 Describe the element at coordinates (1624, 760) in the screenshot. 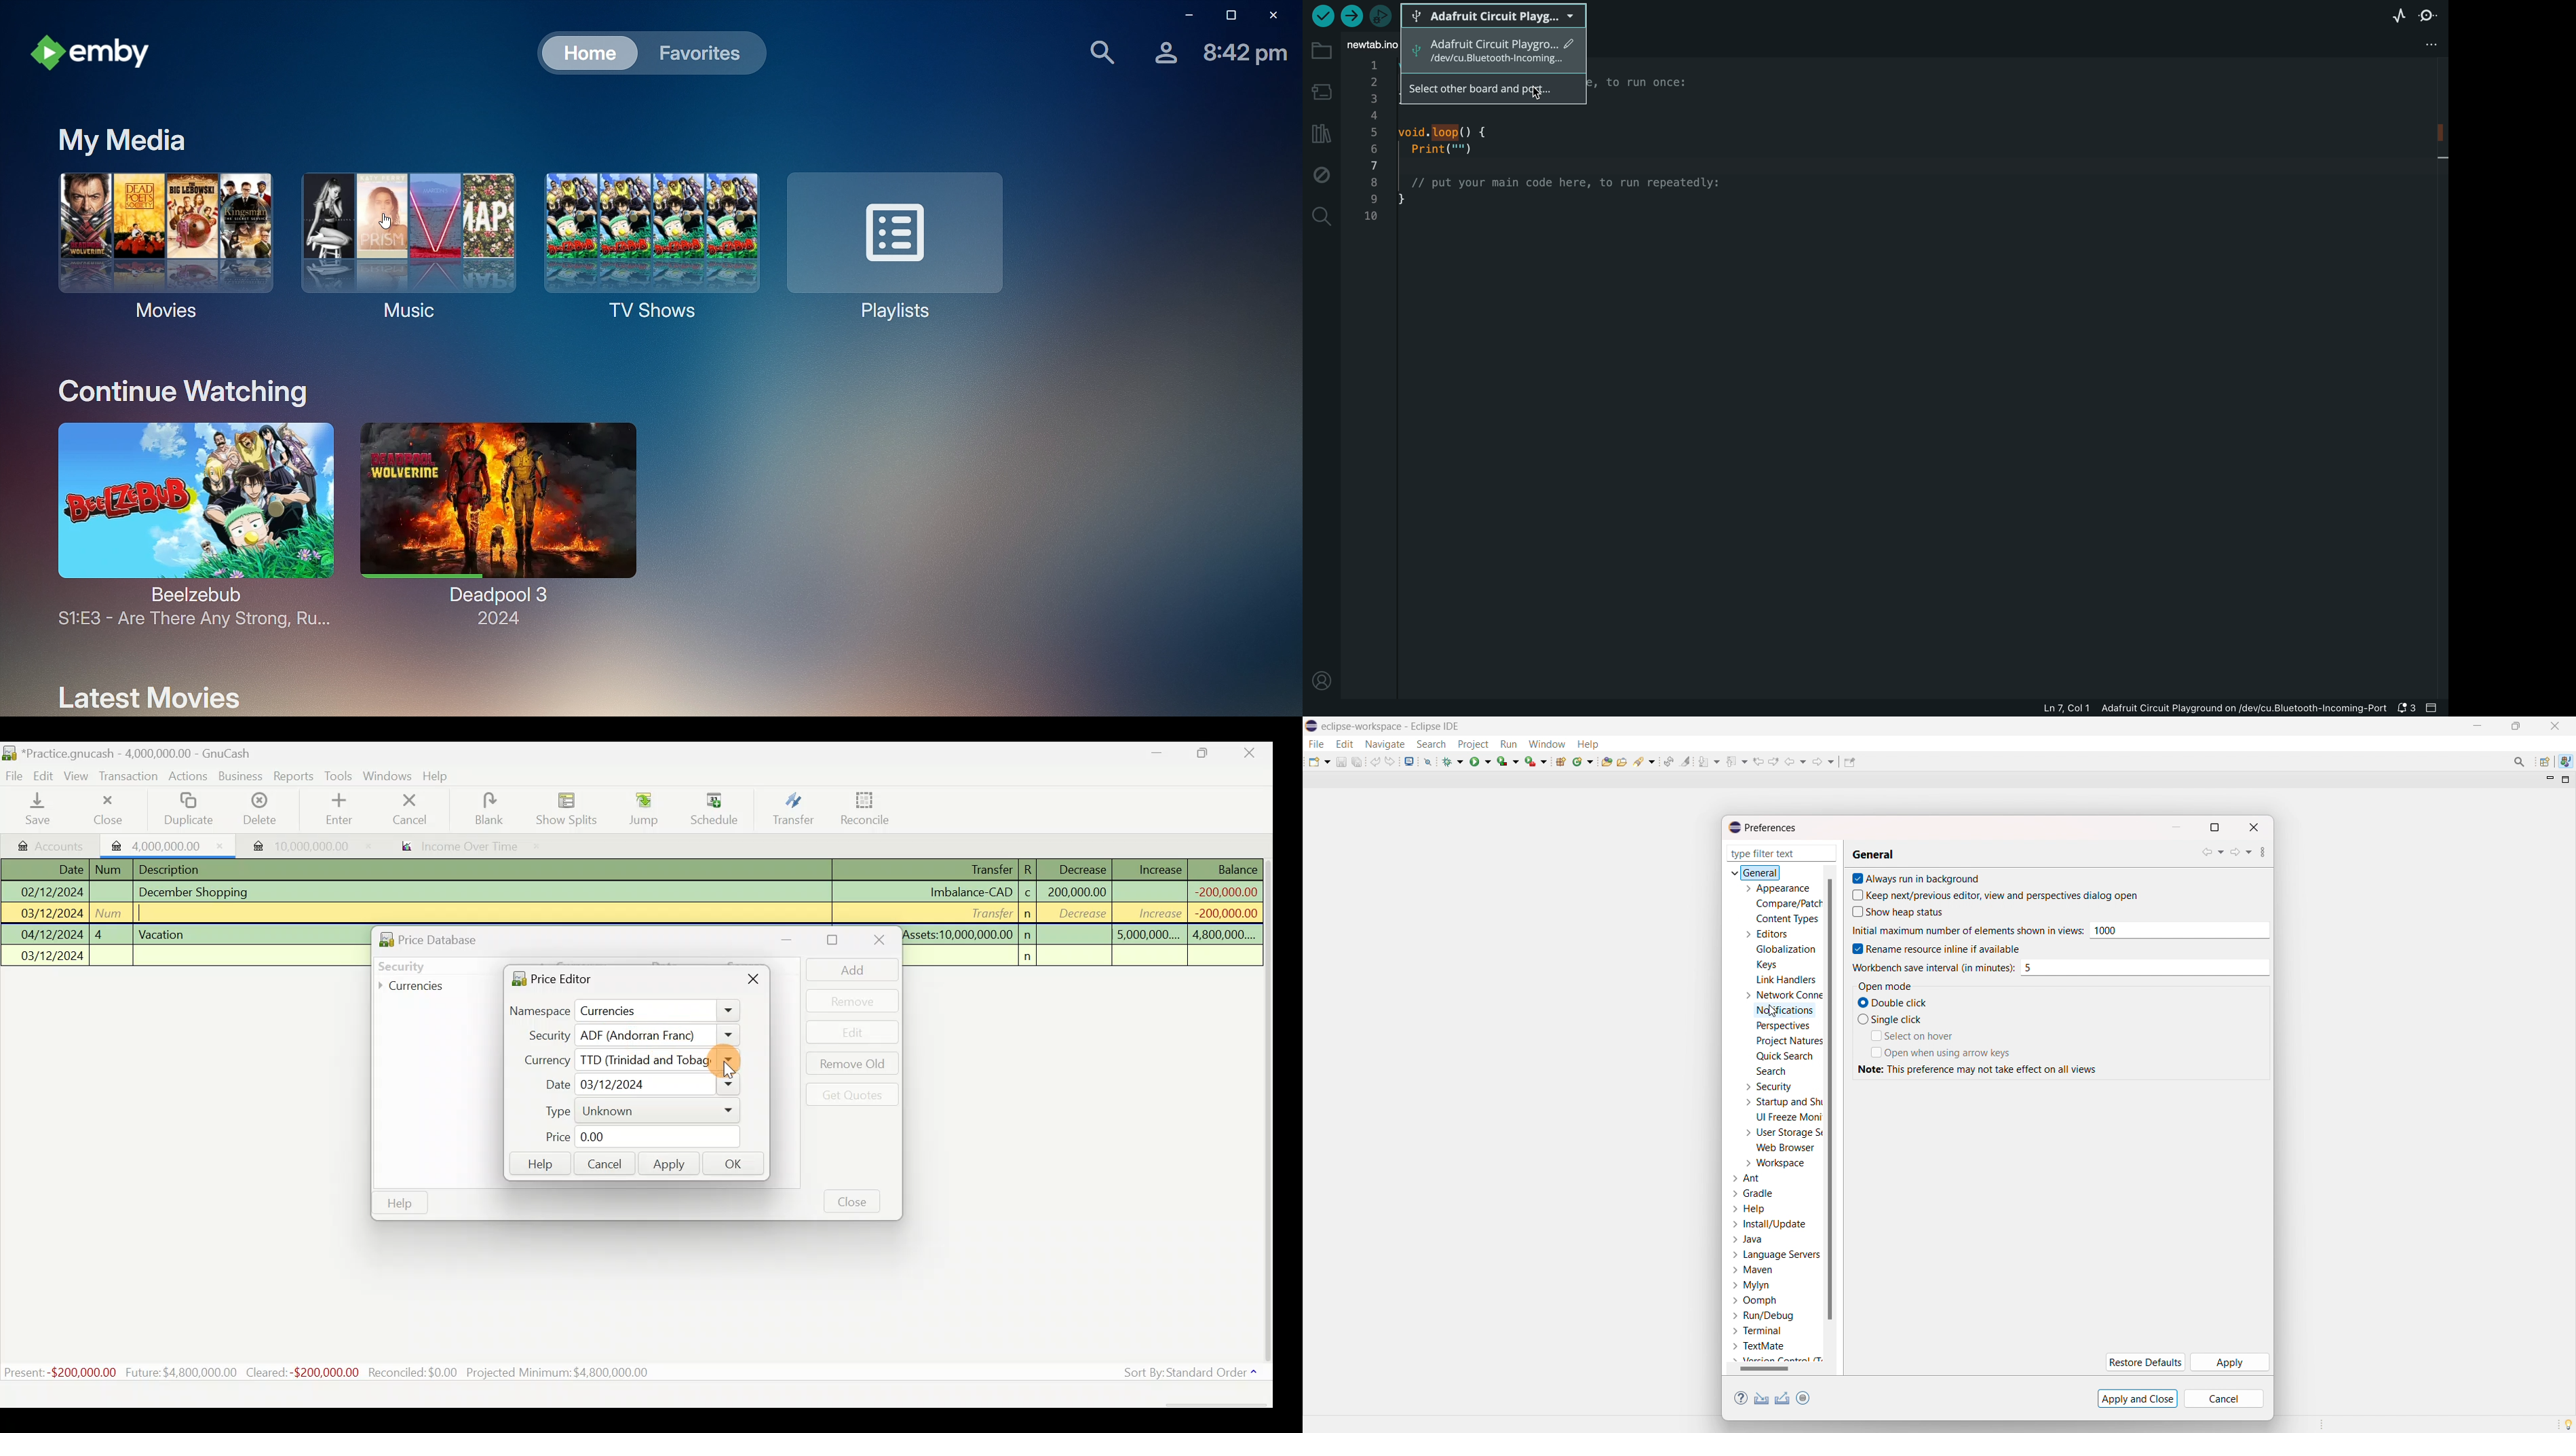

I see `open task` at that location.